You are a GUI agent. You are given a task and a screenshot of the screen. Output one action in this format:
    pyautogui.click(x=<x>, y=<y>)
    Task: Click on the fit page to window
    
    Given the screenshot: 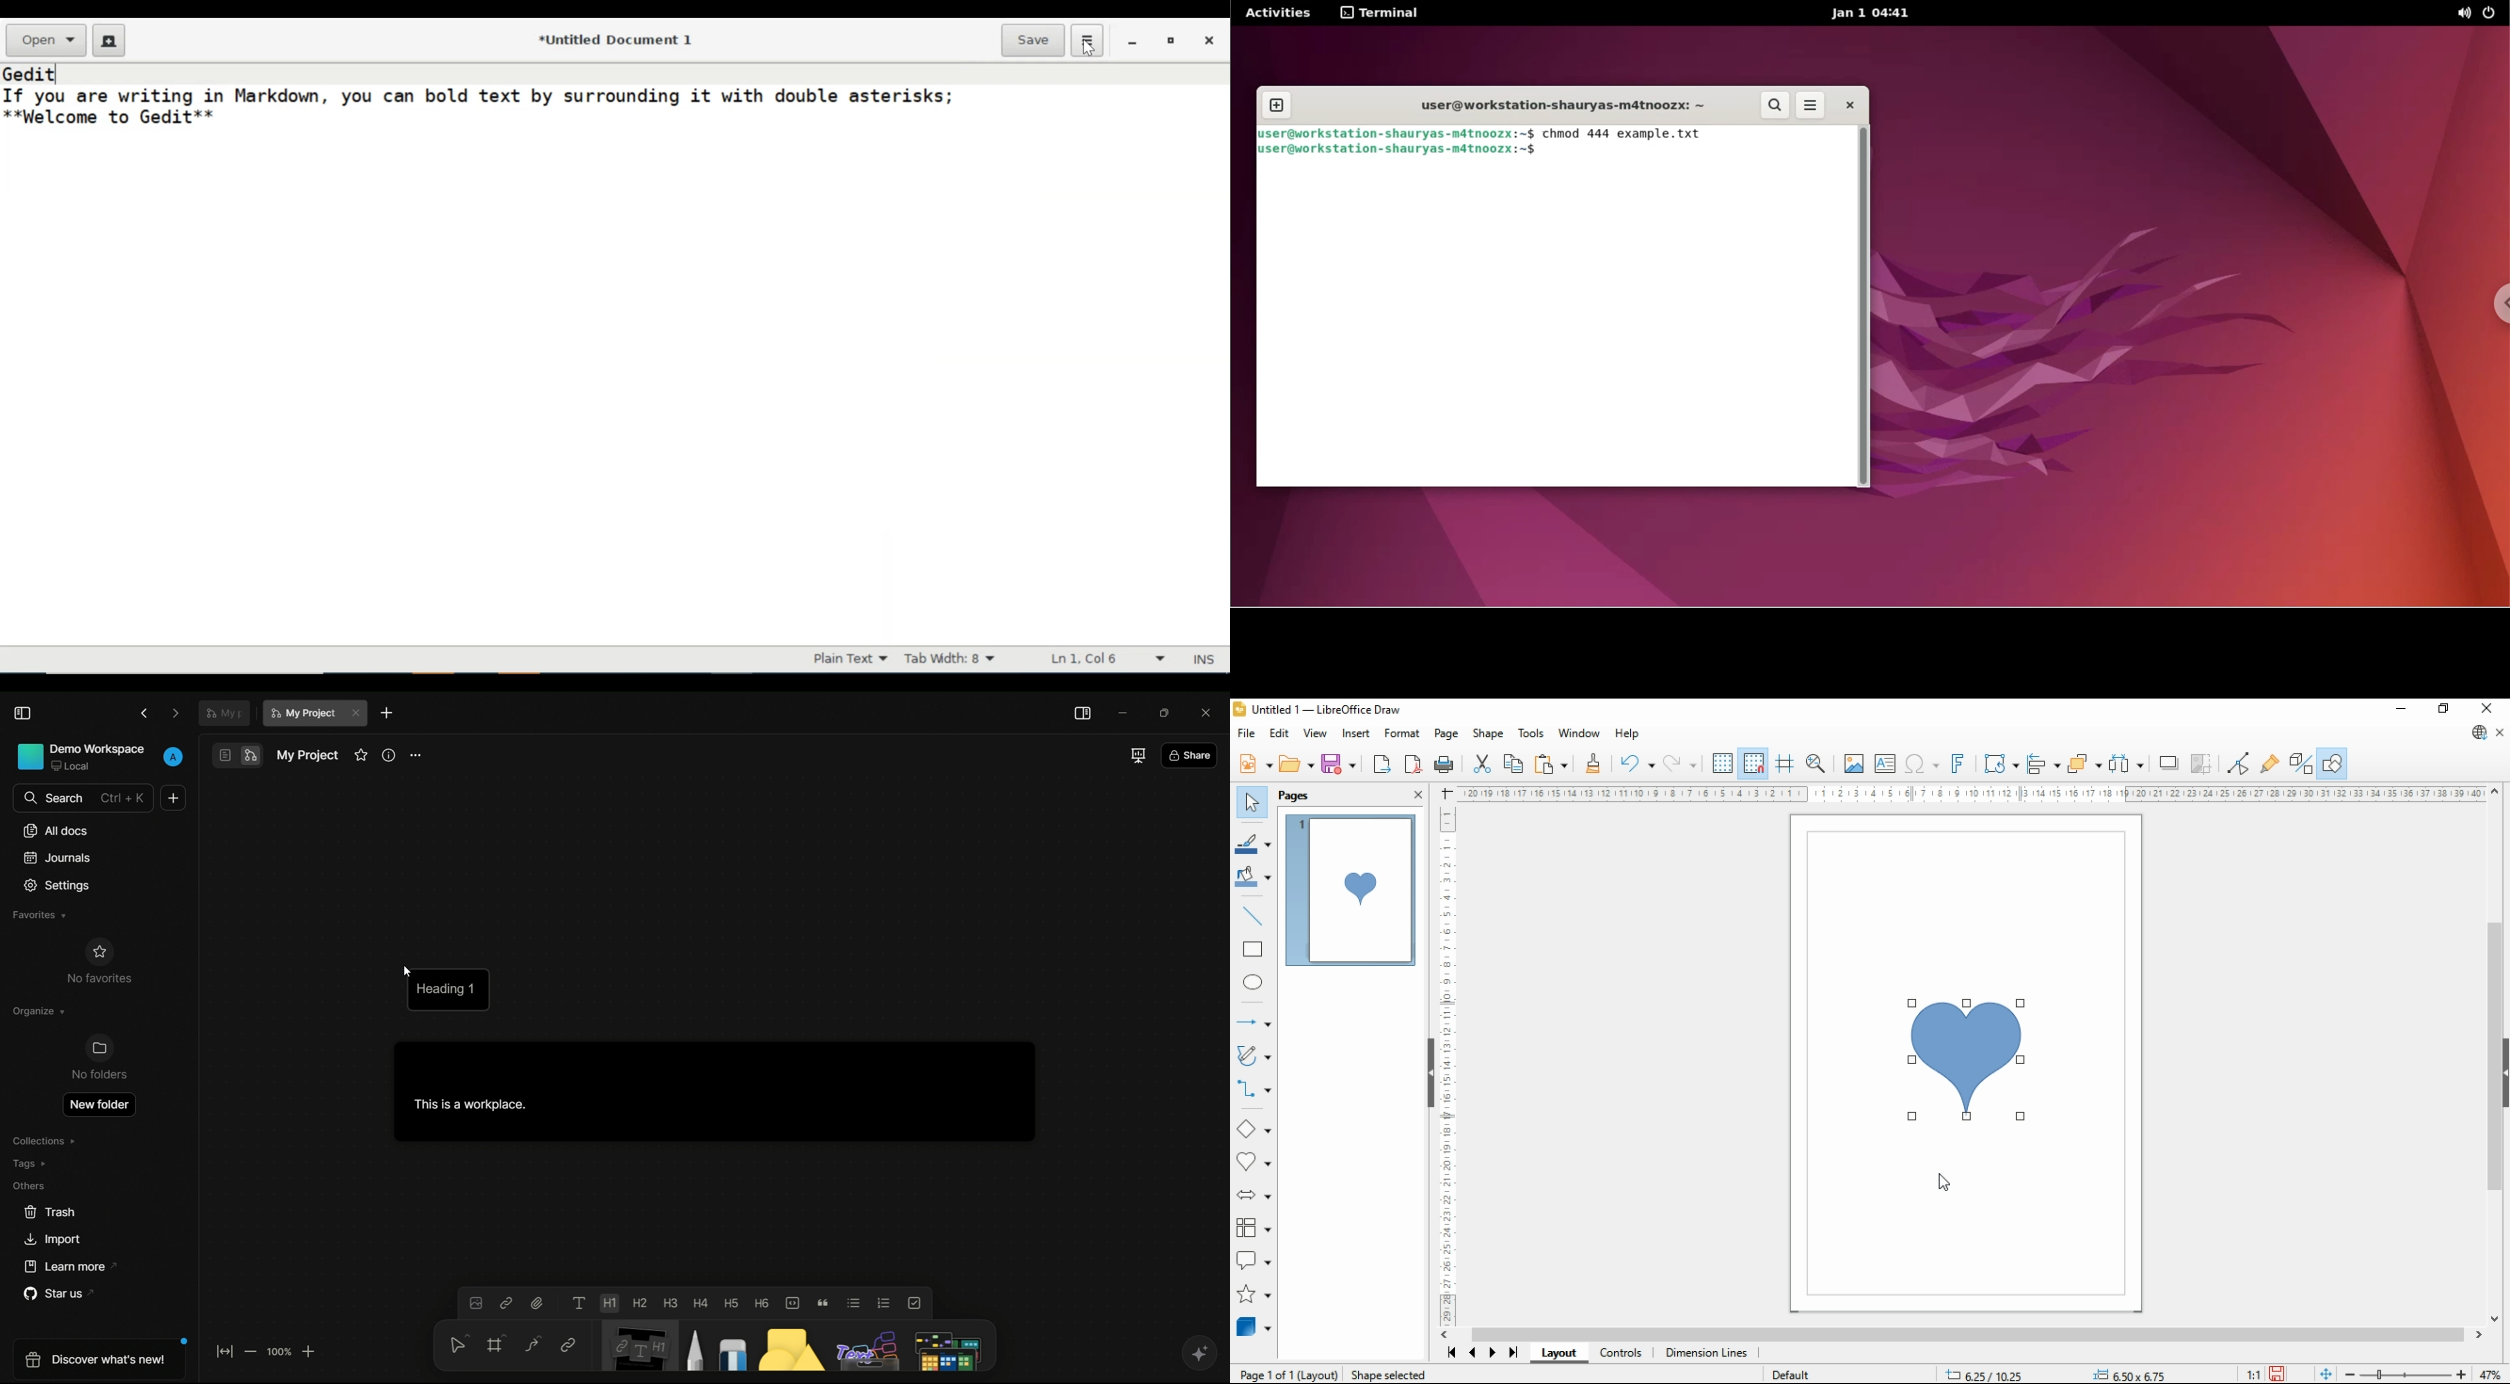 What is the action you would take?
    pyautogui.click(x=2325, y=1374)
    